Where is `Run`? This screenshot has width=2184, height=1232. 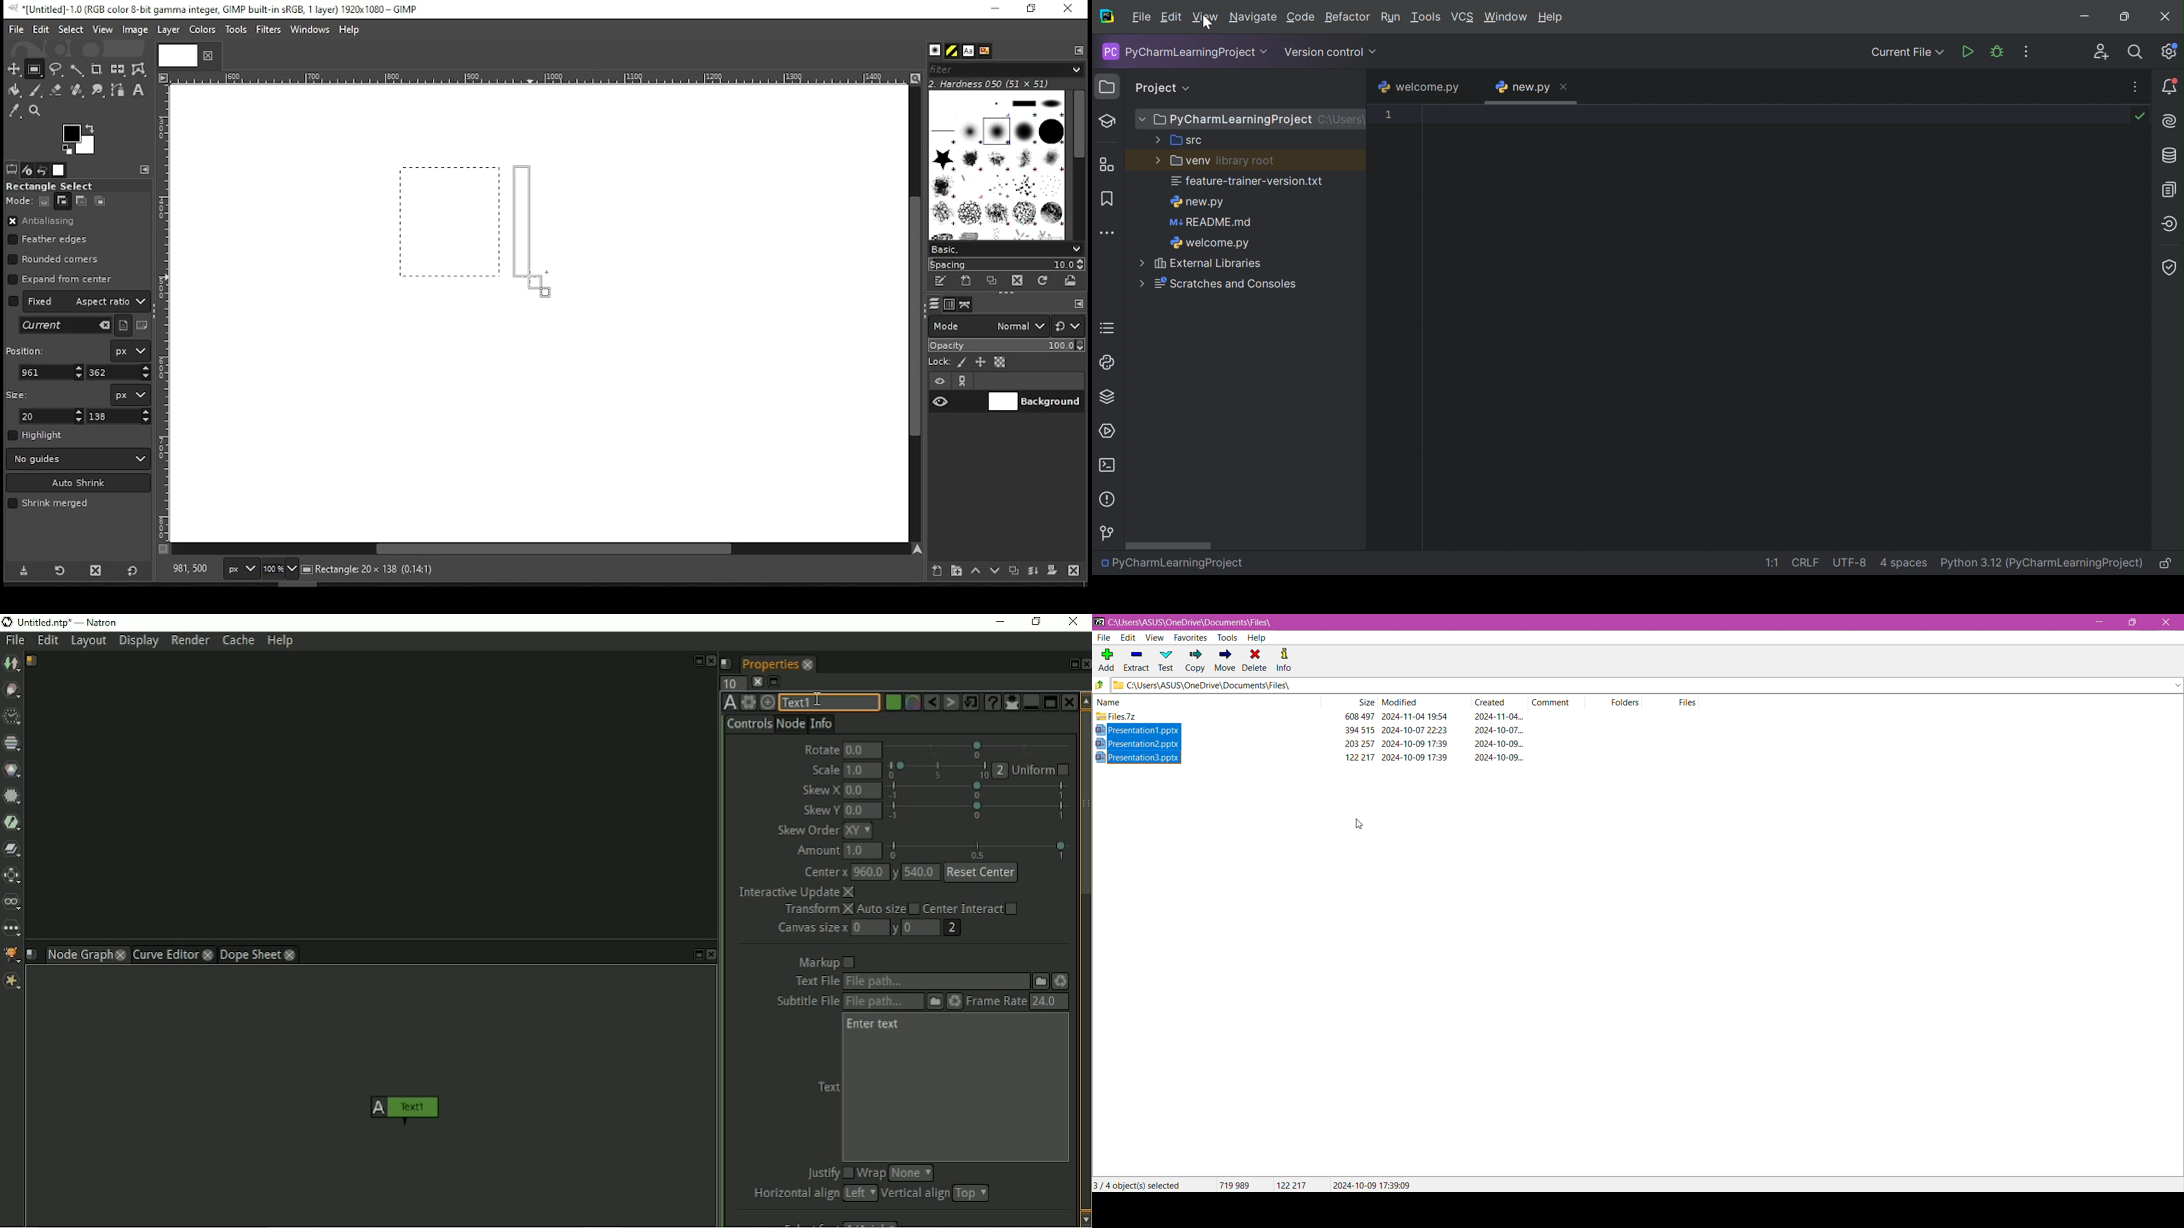 Run is located at coordinates (1392, 18).